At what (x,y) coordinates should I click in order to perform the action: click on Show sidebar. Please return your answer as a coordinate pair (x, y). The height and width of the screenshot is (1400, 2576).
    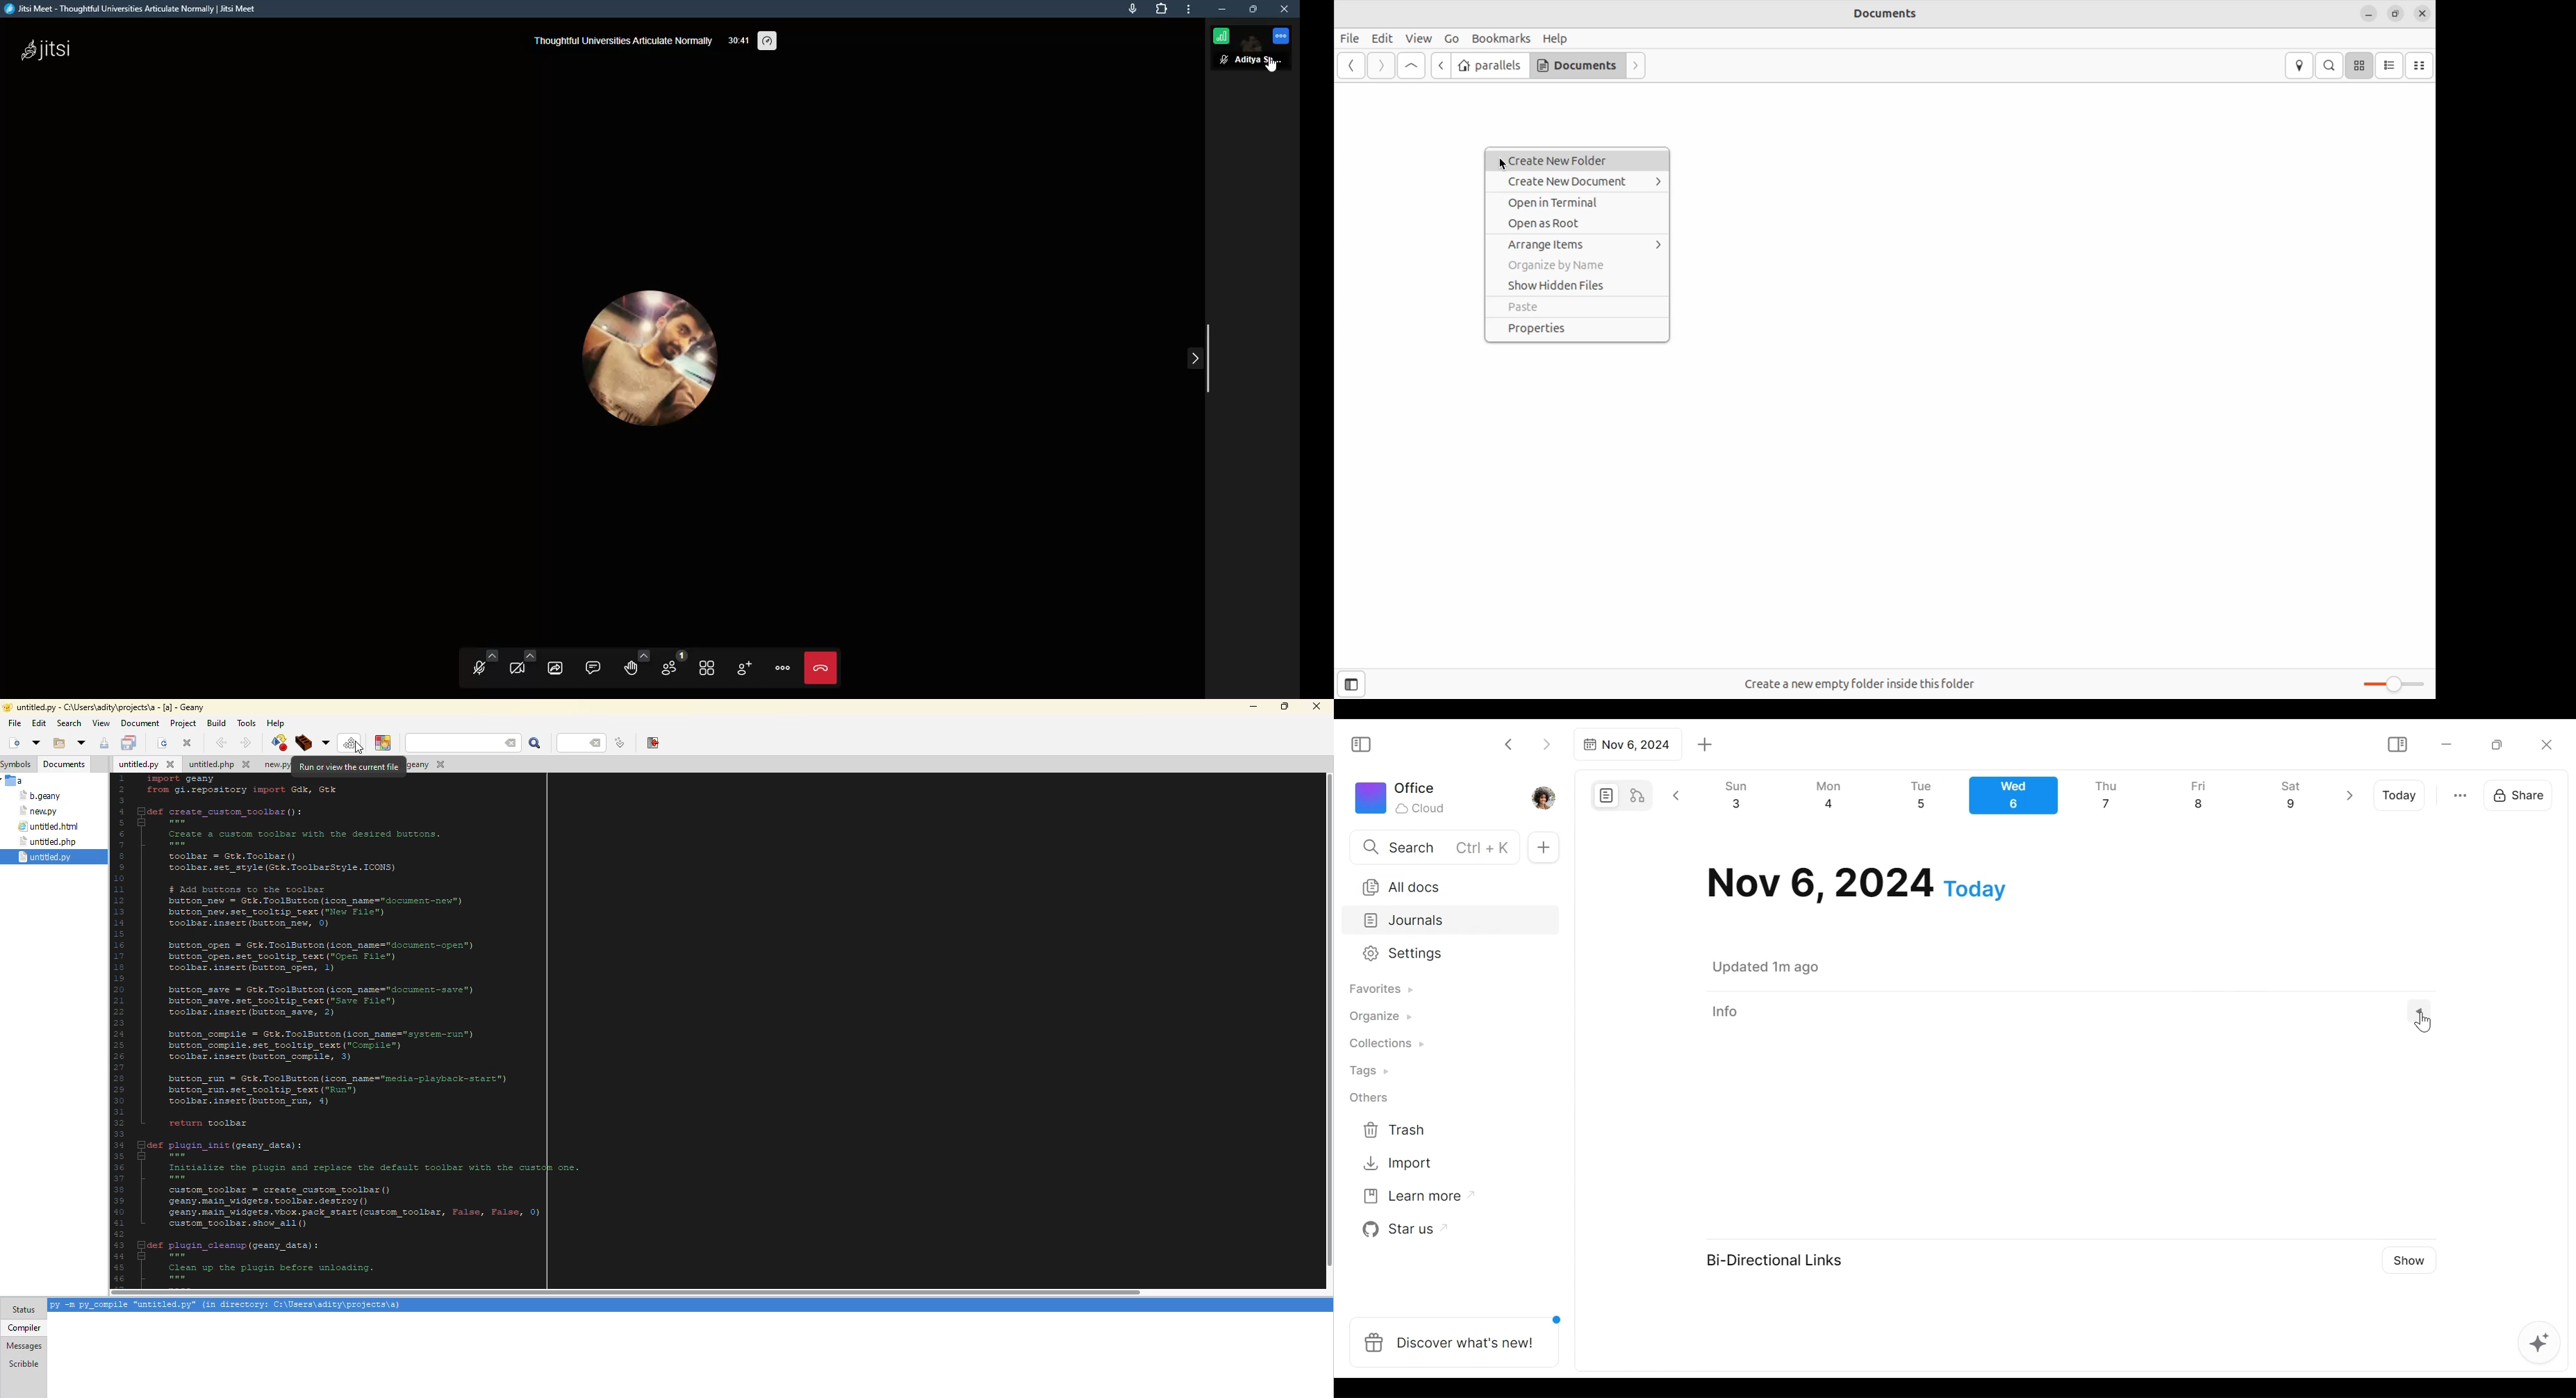
    Looking at the image, I should click on (1357, 682).